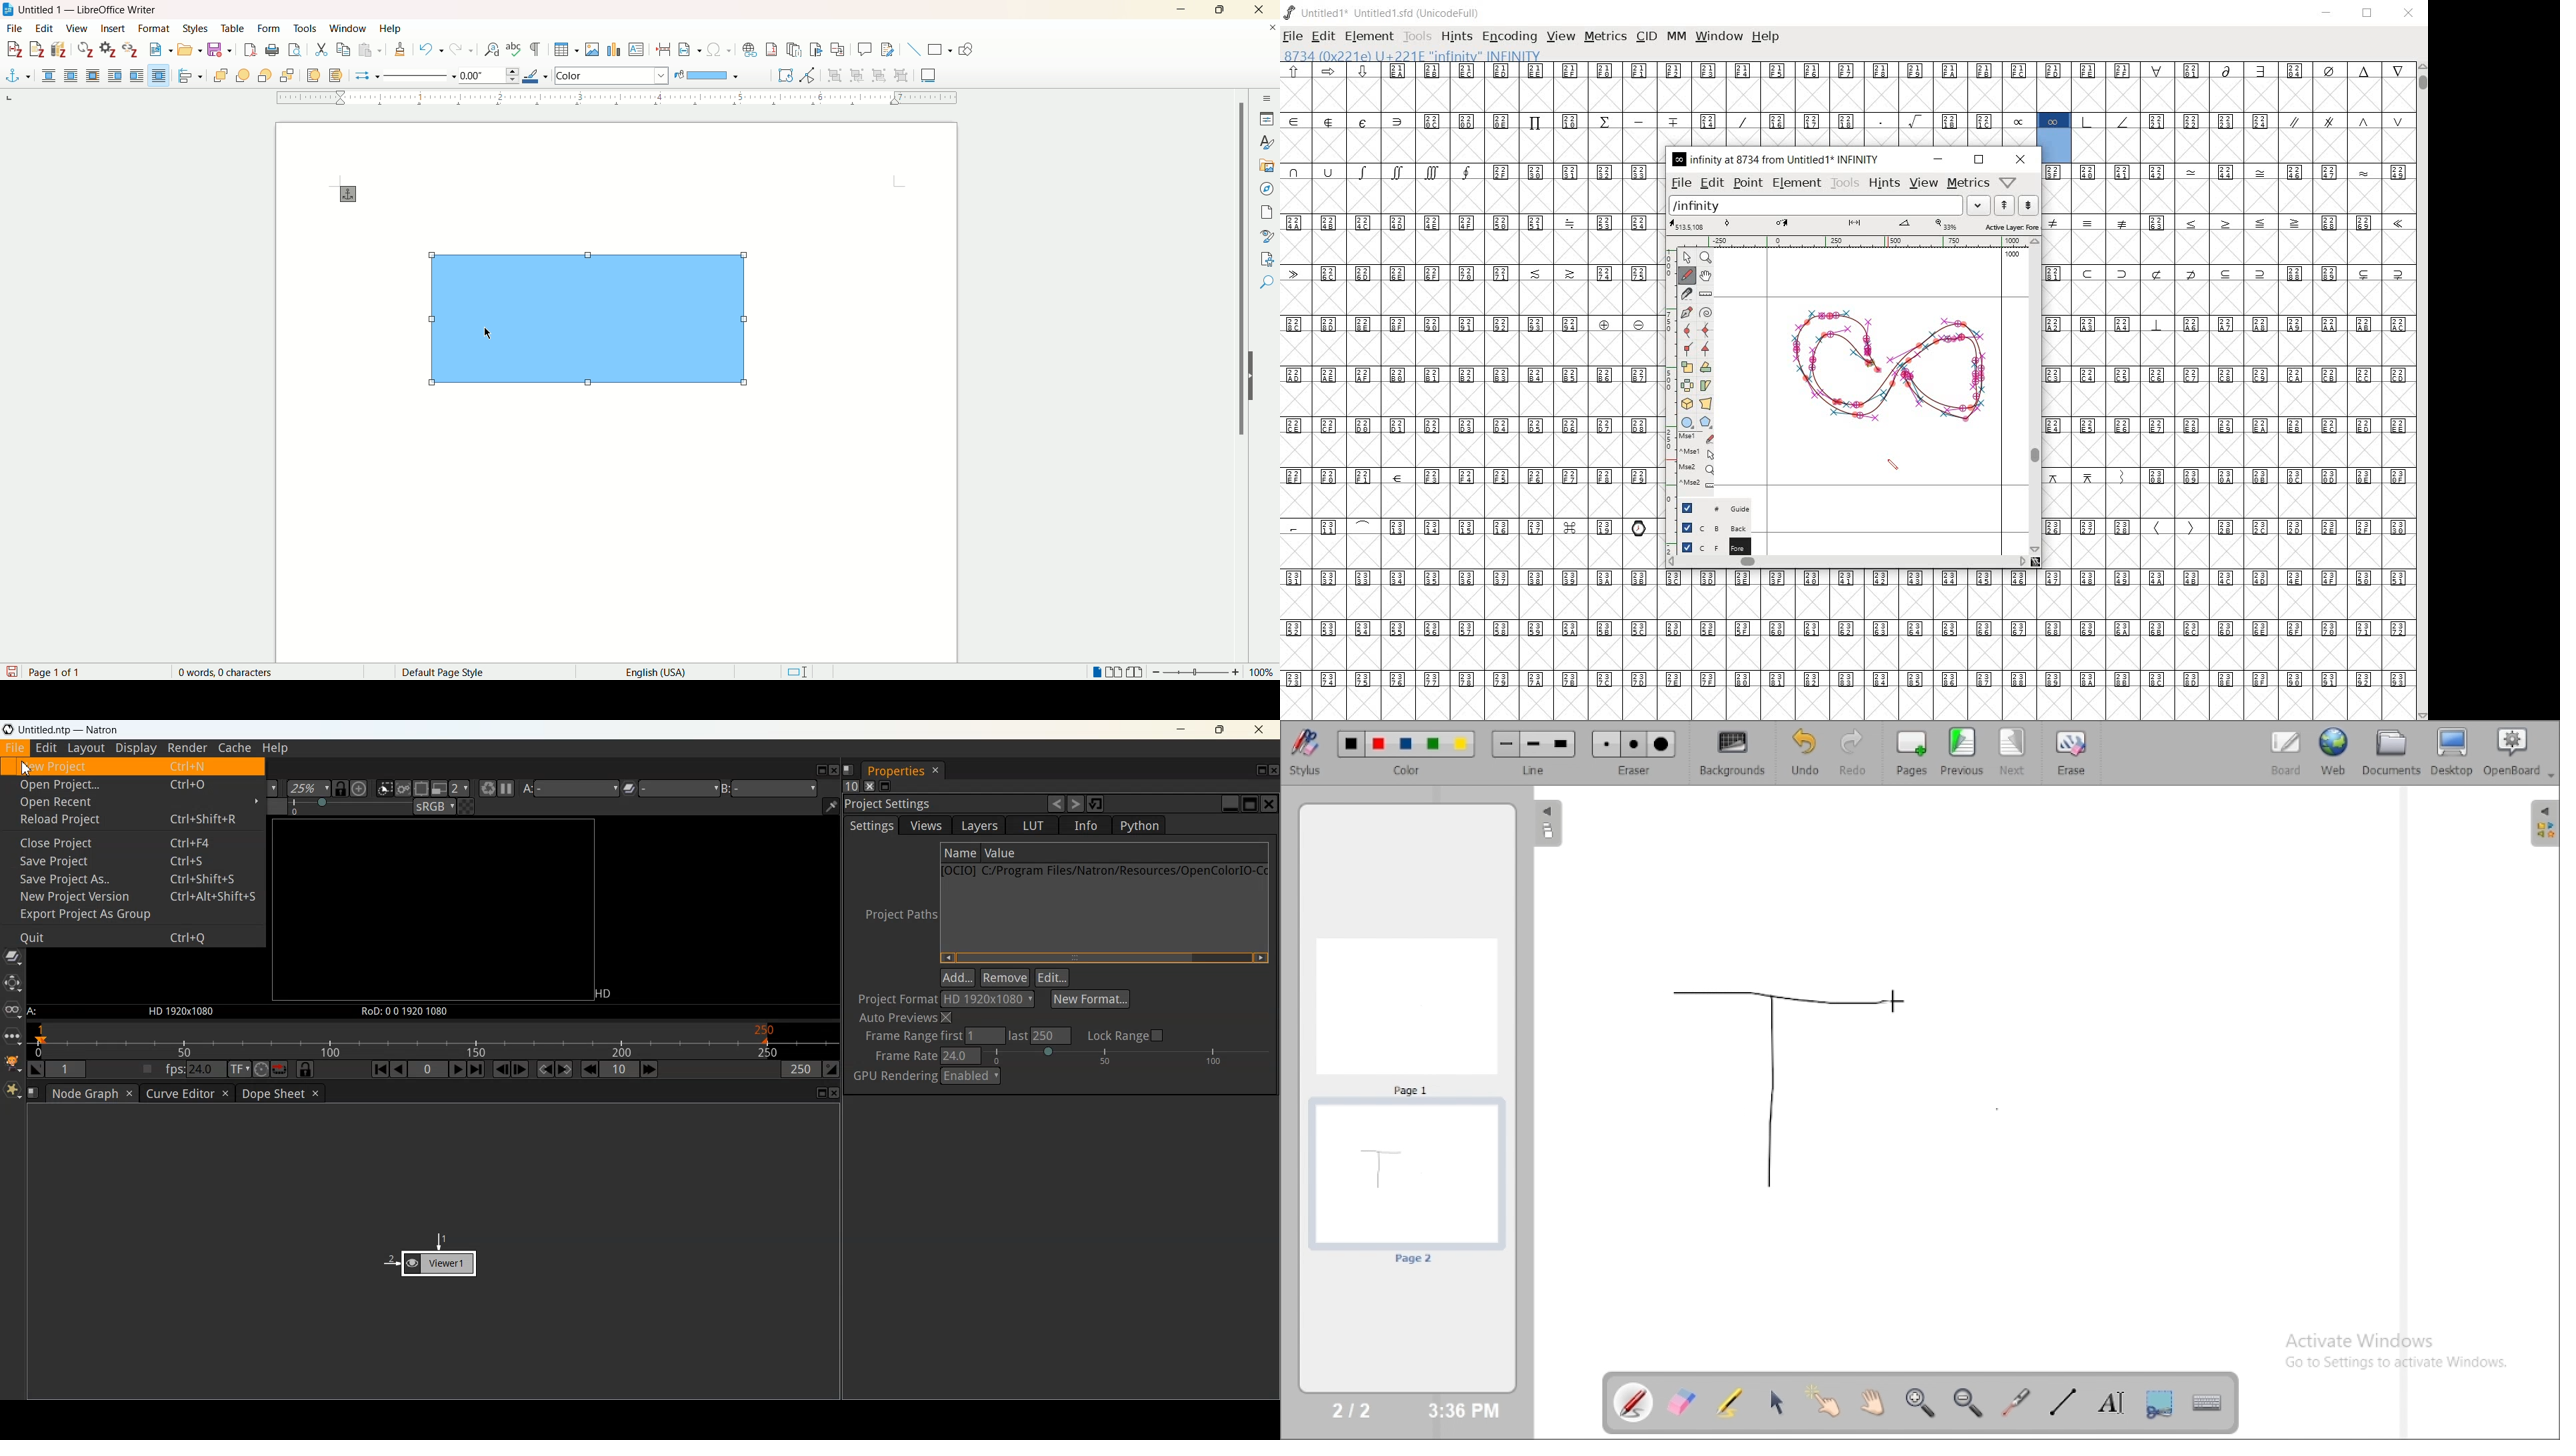 The height and width of the screenshot is (1456, 2576). I want to click on empty glyph slots, so click(1471, 450).